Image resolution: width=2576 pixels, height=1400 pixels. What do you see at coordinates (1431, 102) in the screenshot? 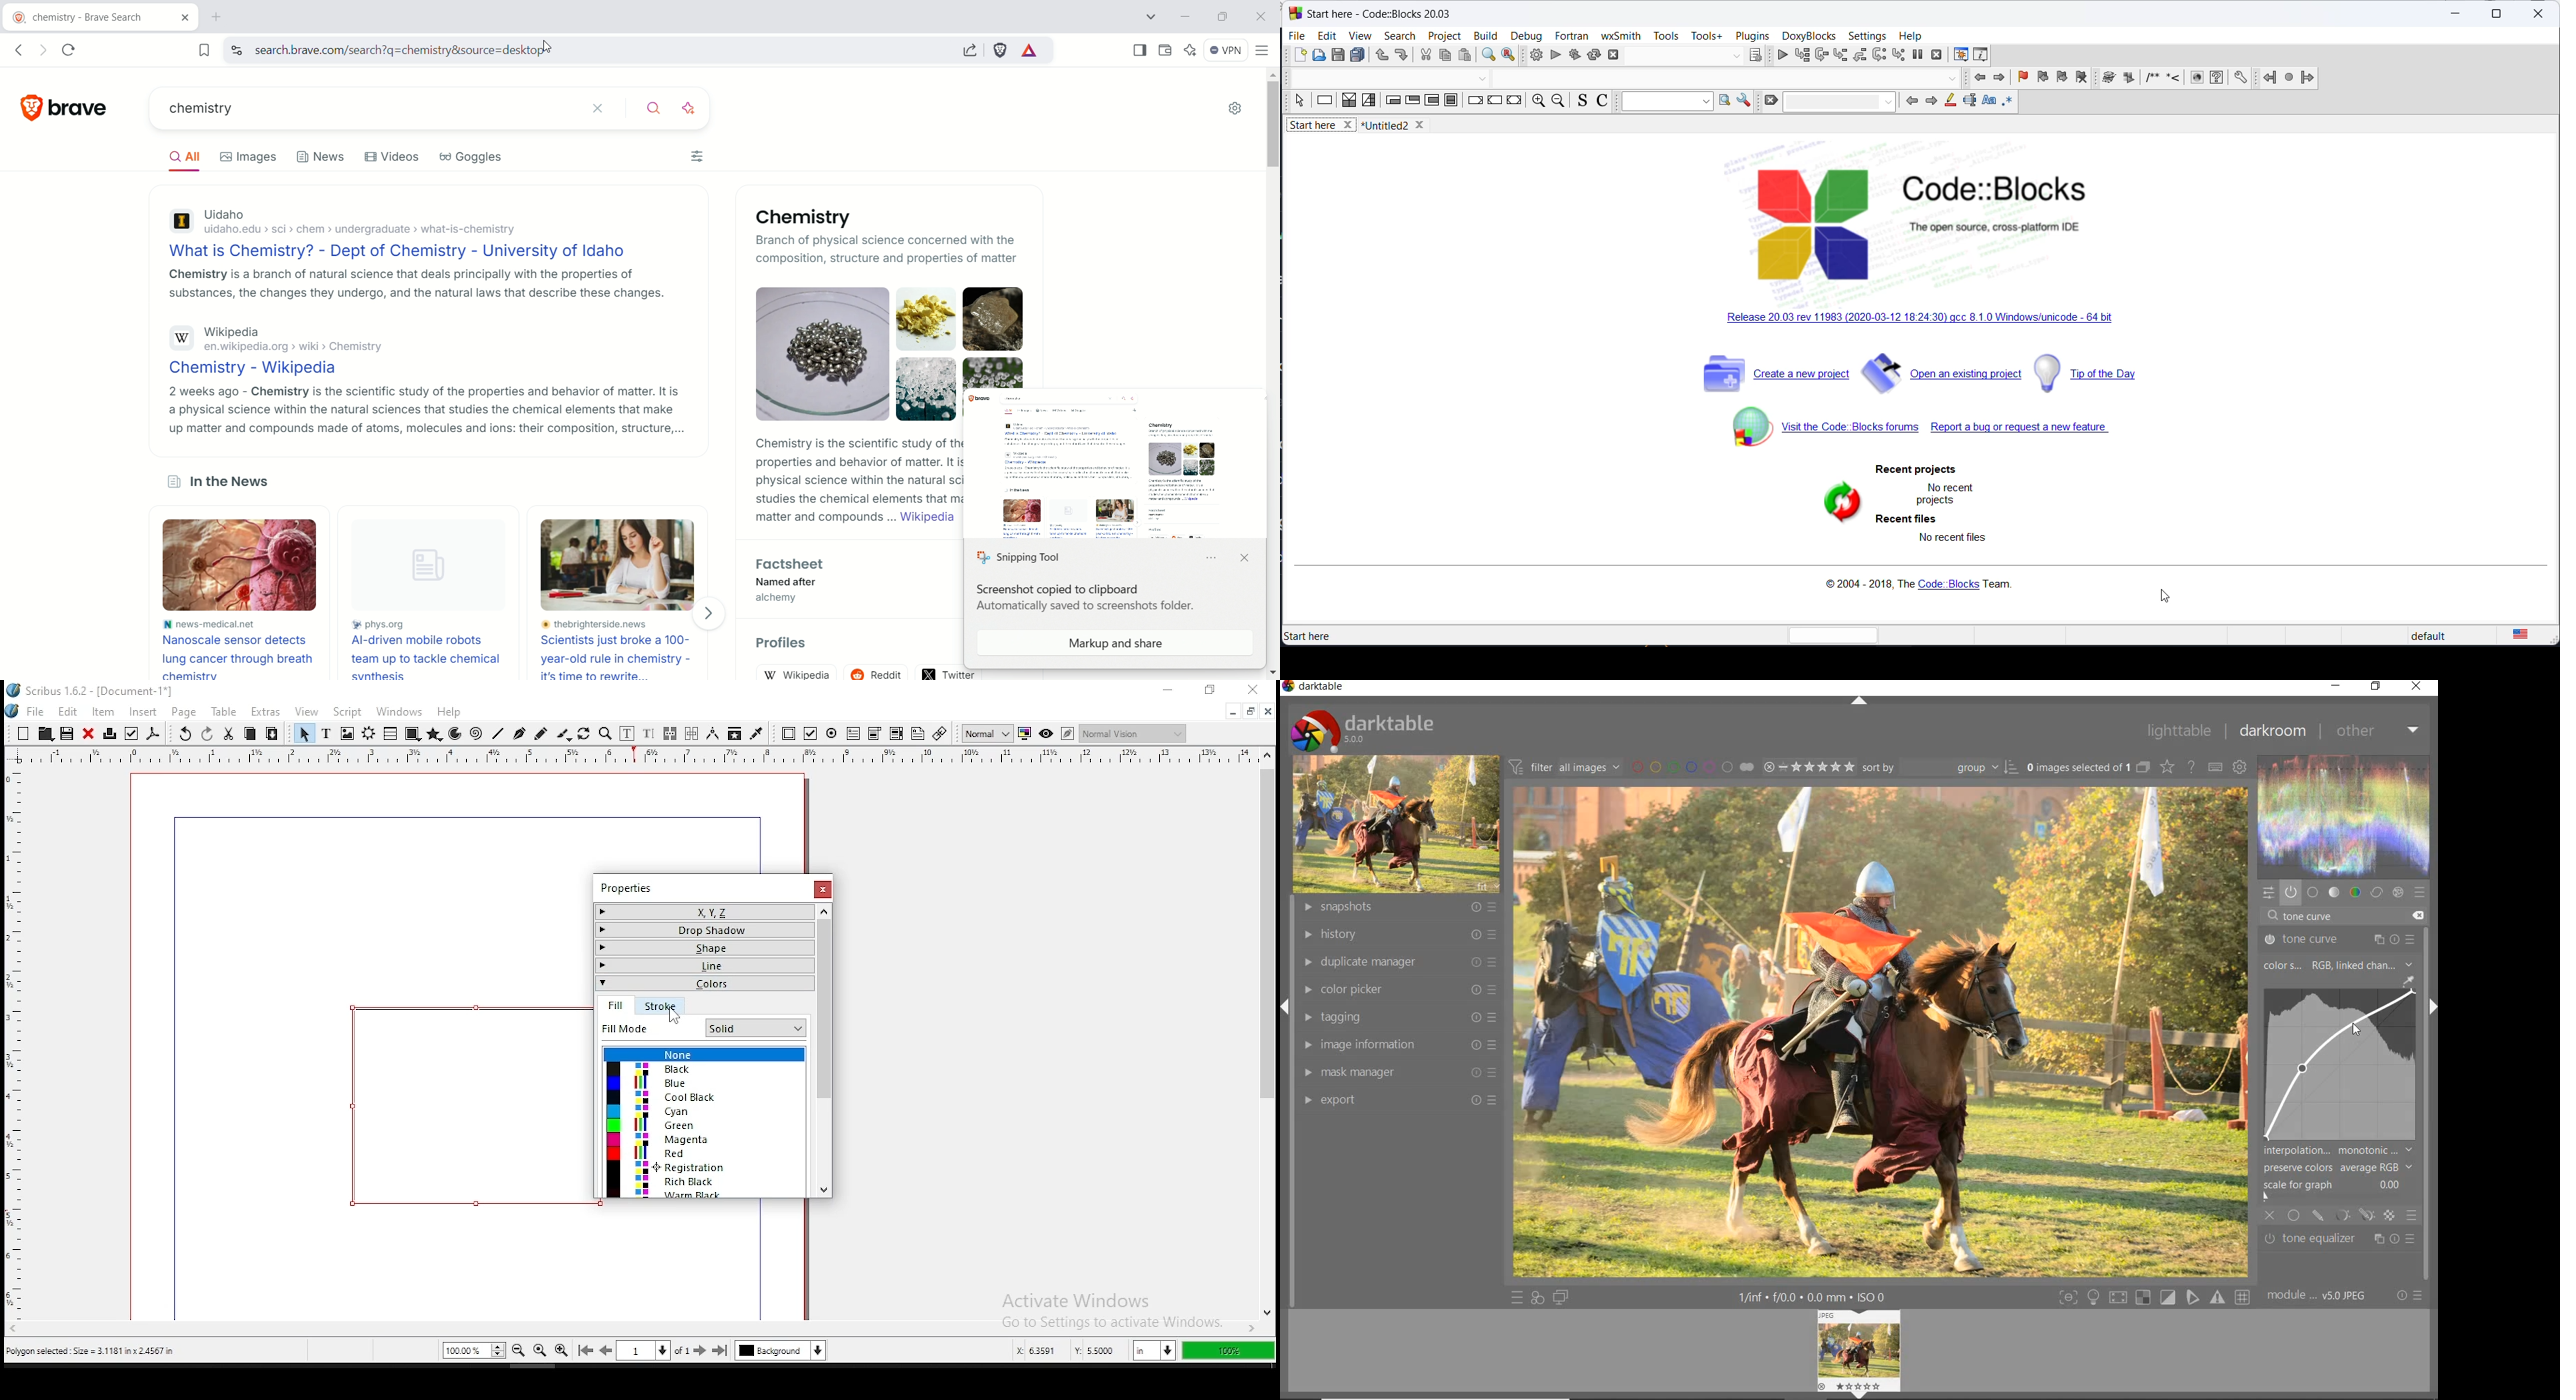
I see `counting loop` at bounding box center [1431, 102].